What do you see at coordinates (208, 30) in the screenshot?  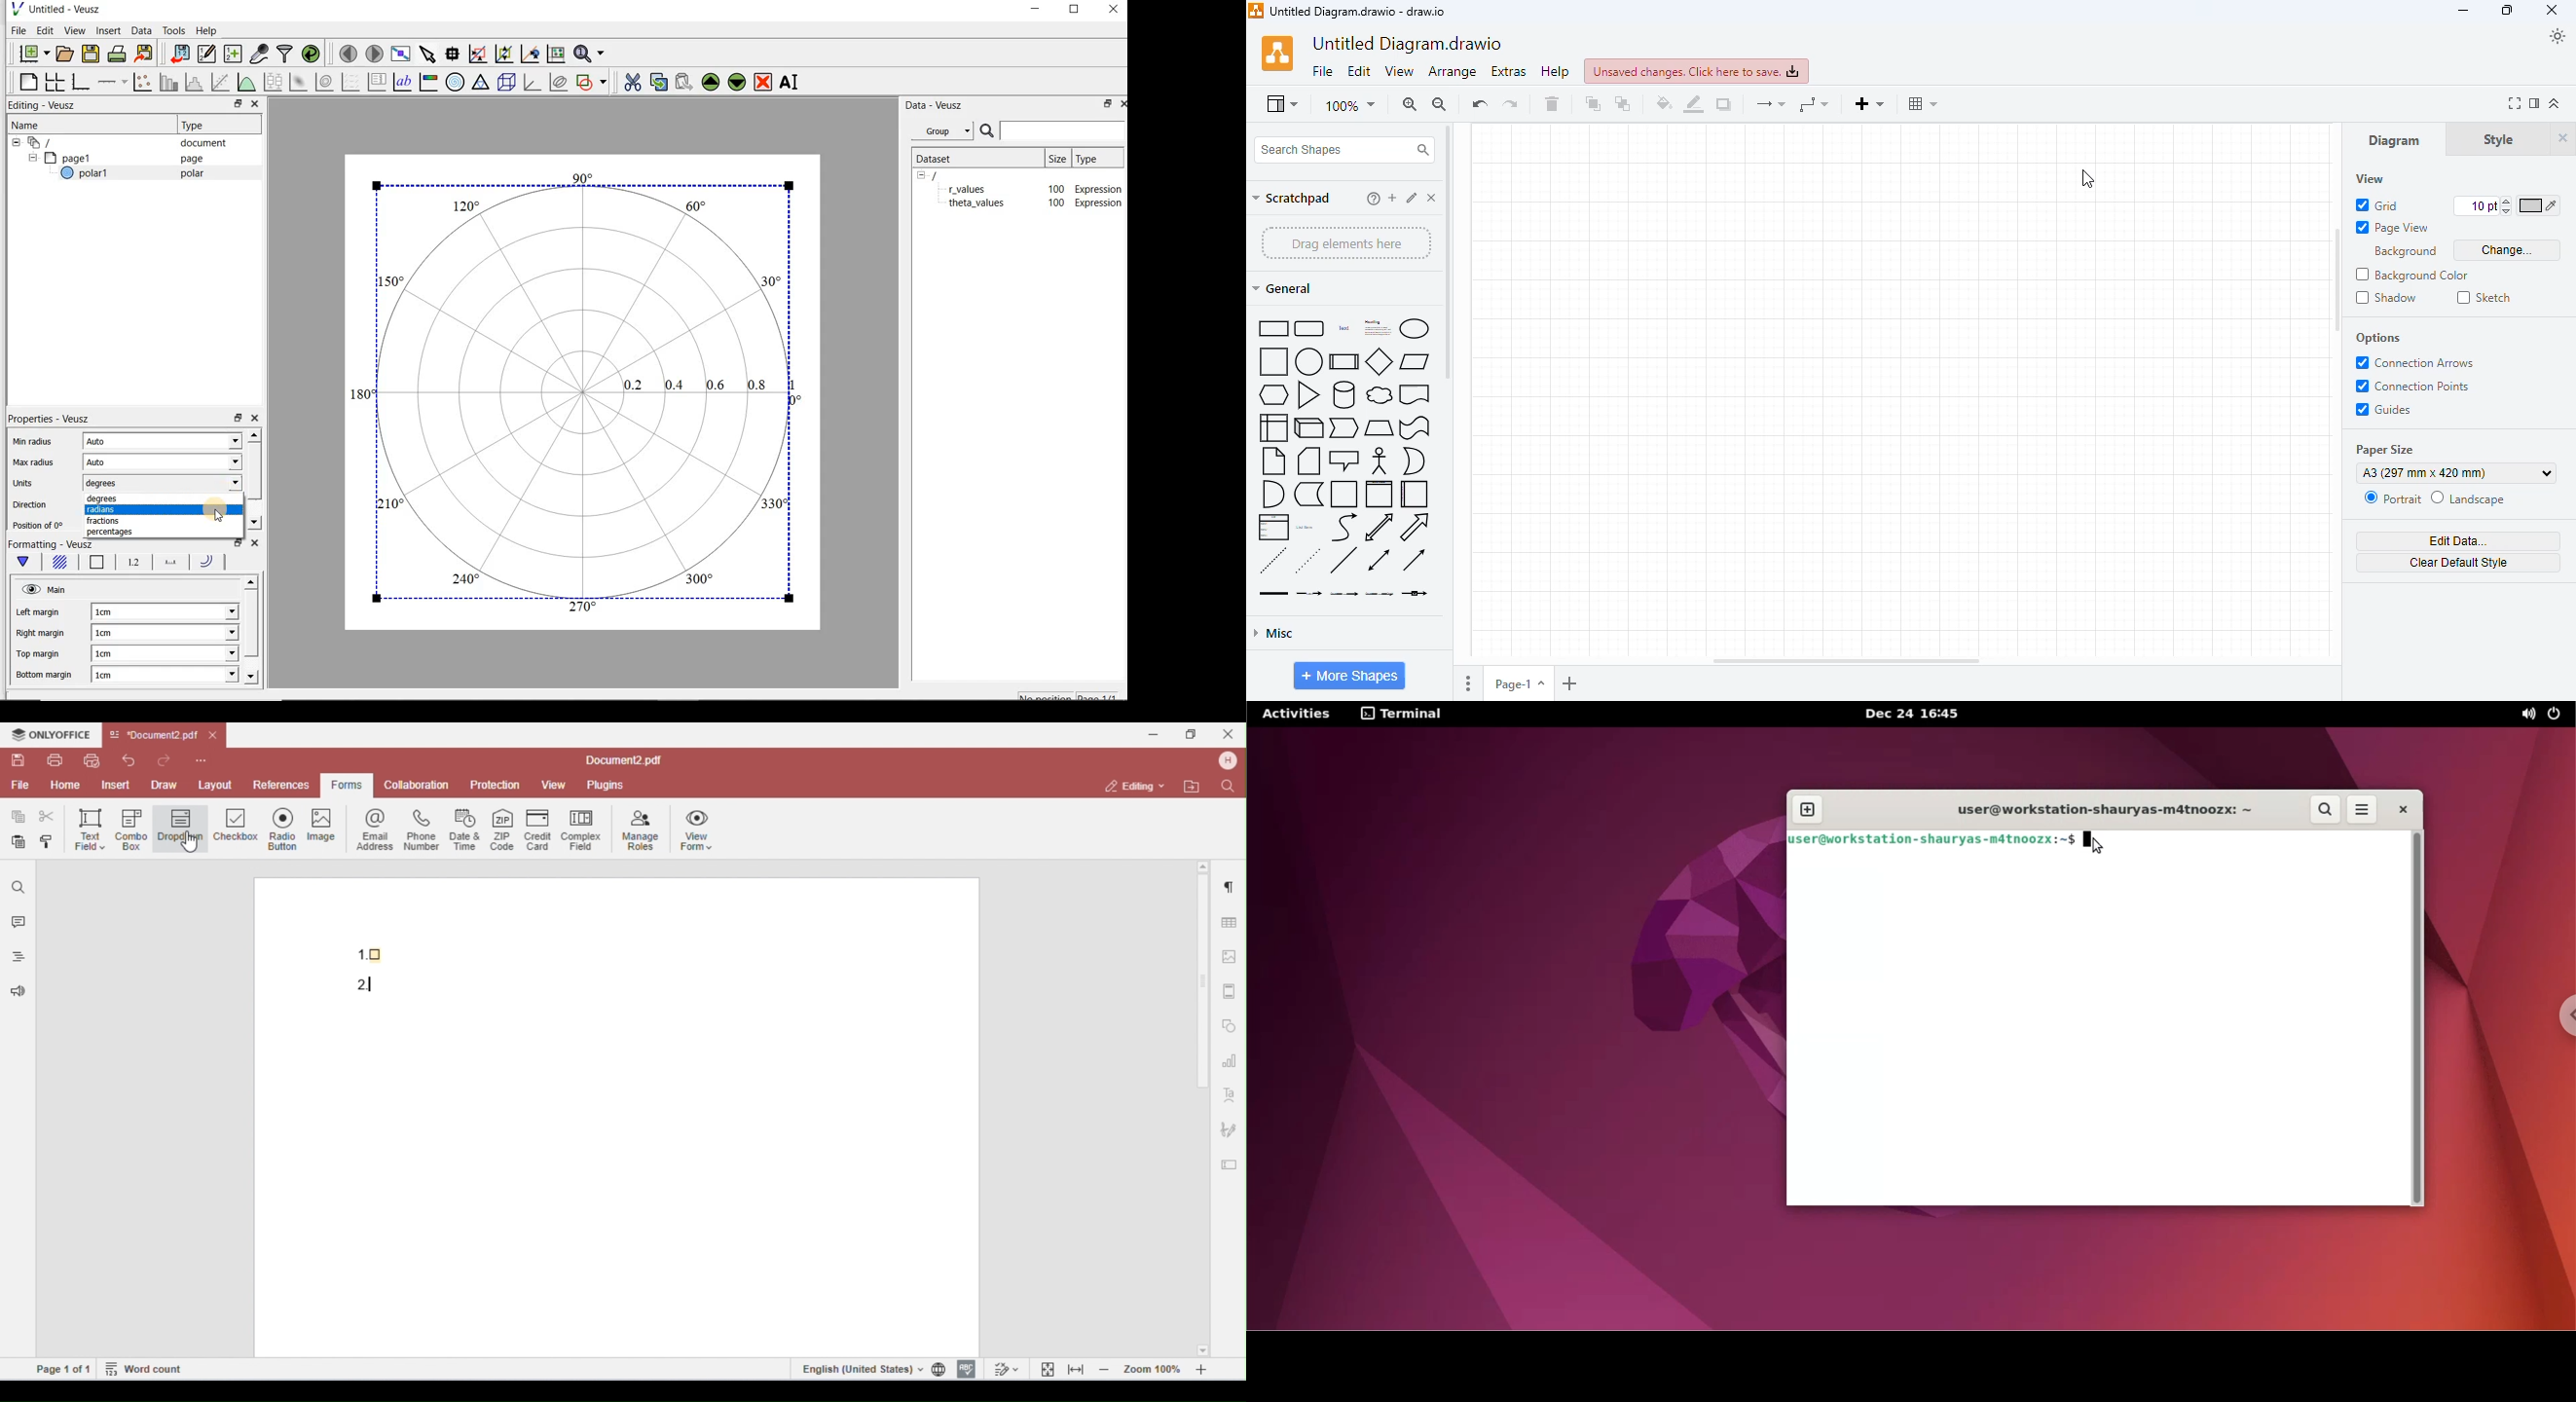 I see `Help` at bounding box center [208, 30].